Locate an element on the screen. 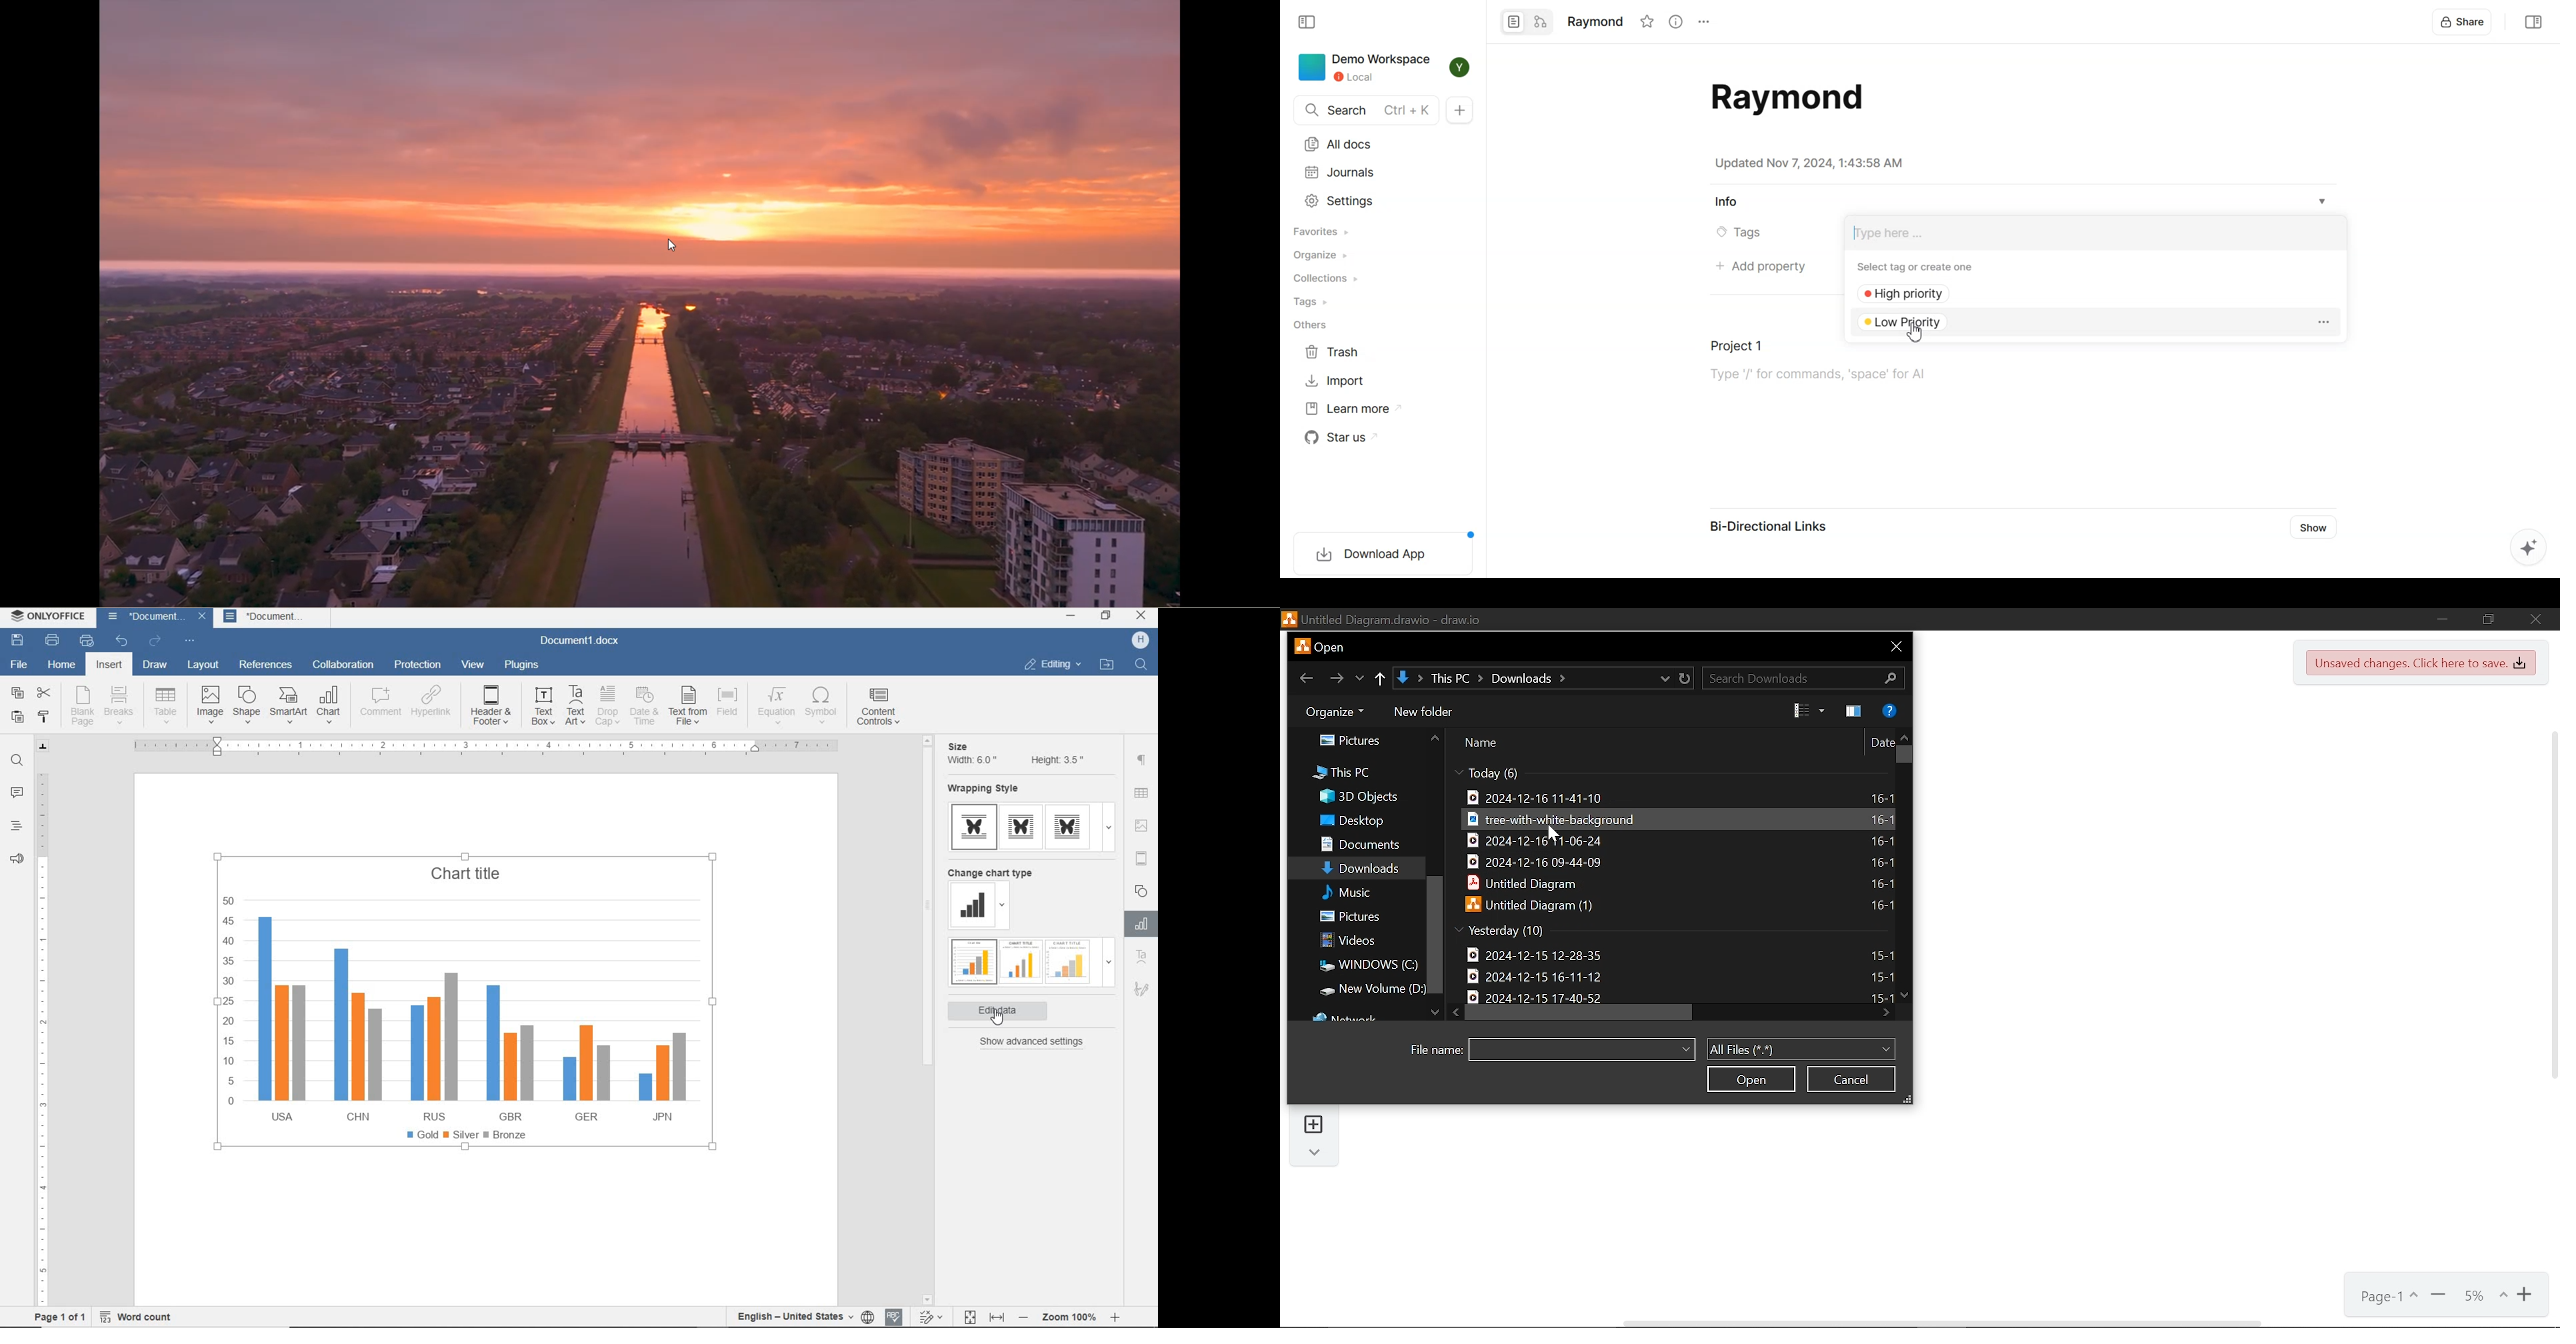  Last LOcatin is located at coordinates (1360, 680).